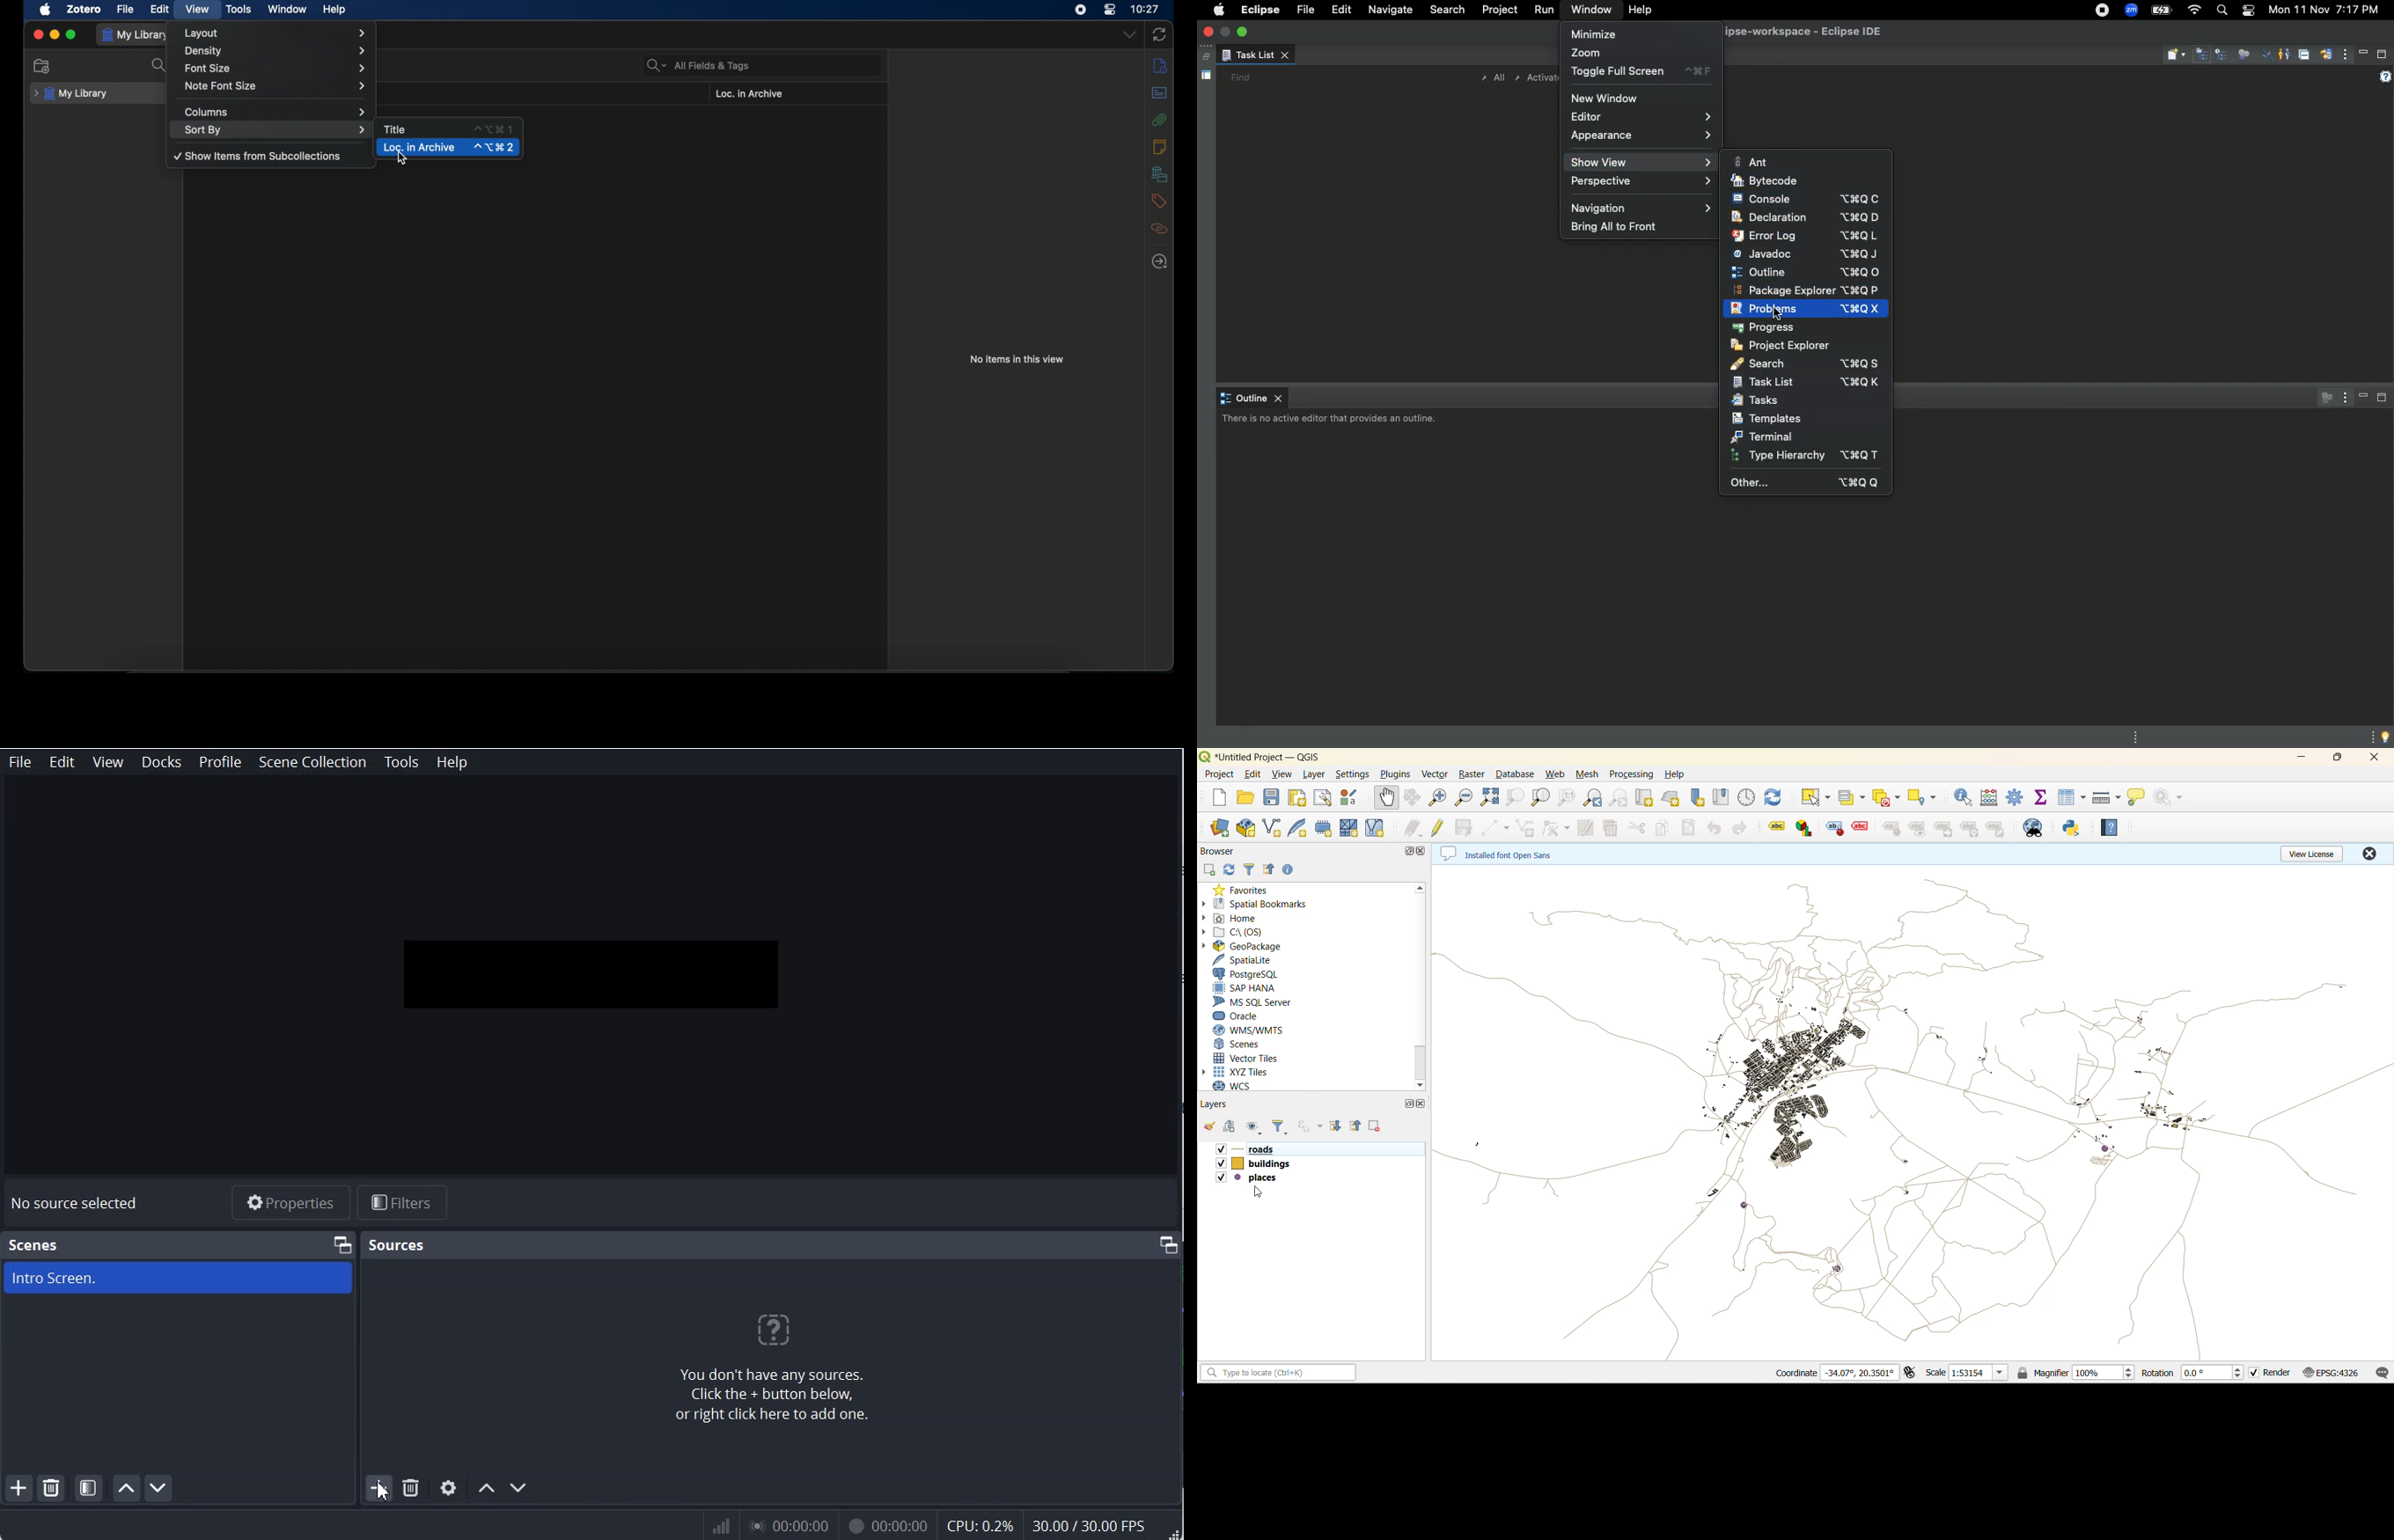 The width and height of the screenshot is (2408, 1540). I want to click on home, so click(1246, 918).